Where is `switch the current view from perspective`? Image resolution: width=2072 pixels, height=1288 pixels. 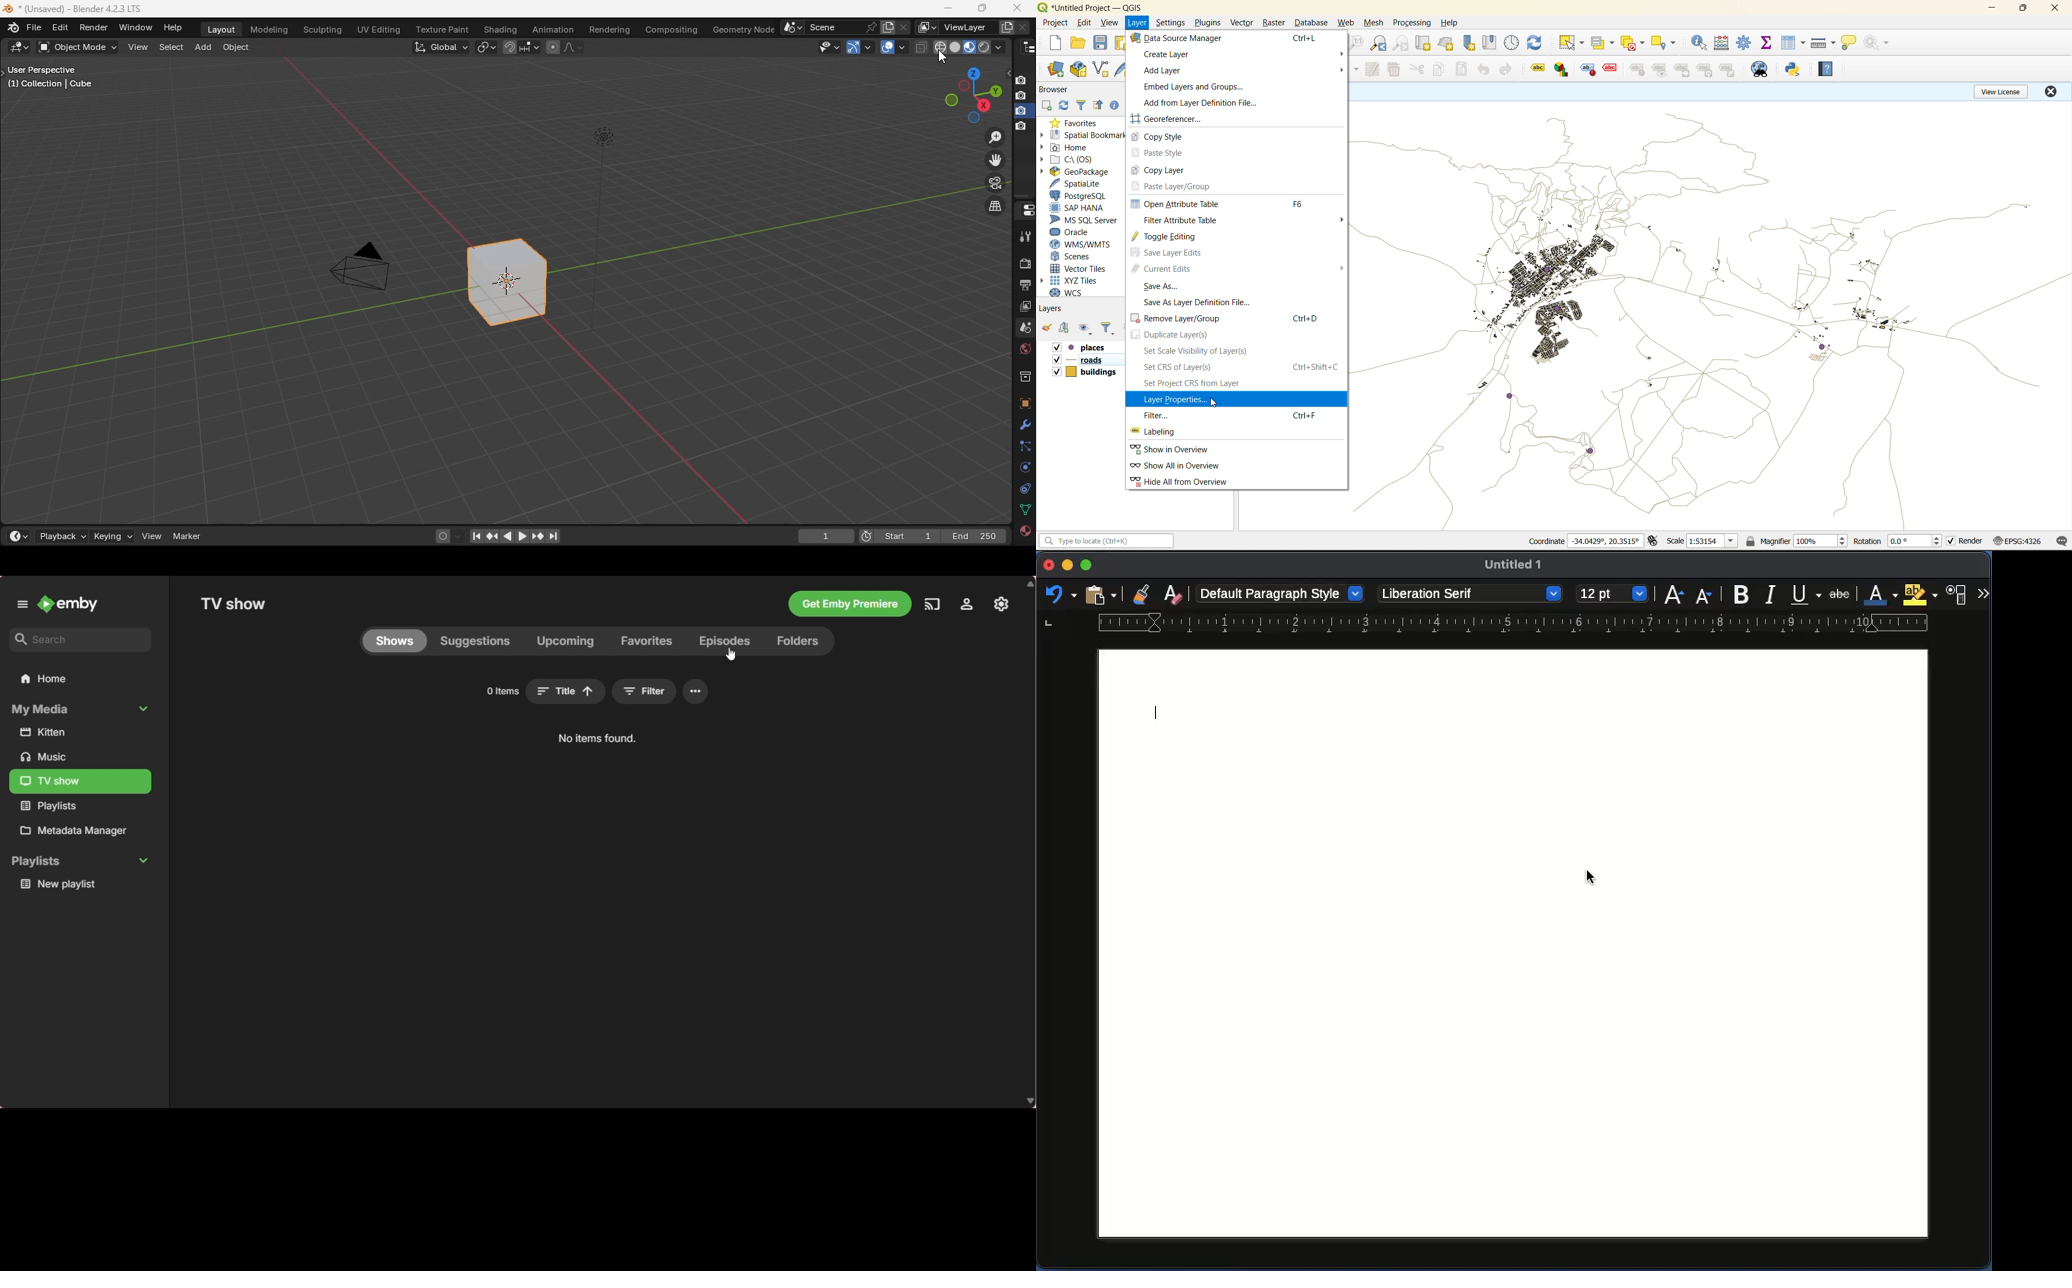 switch the current view from perspective is located at coordinates (995, 206).